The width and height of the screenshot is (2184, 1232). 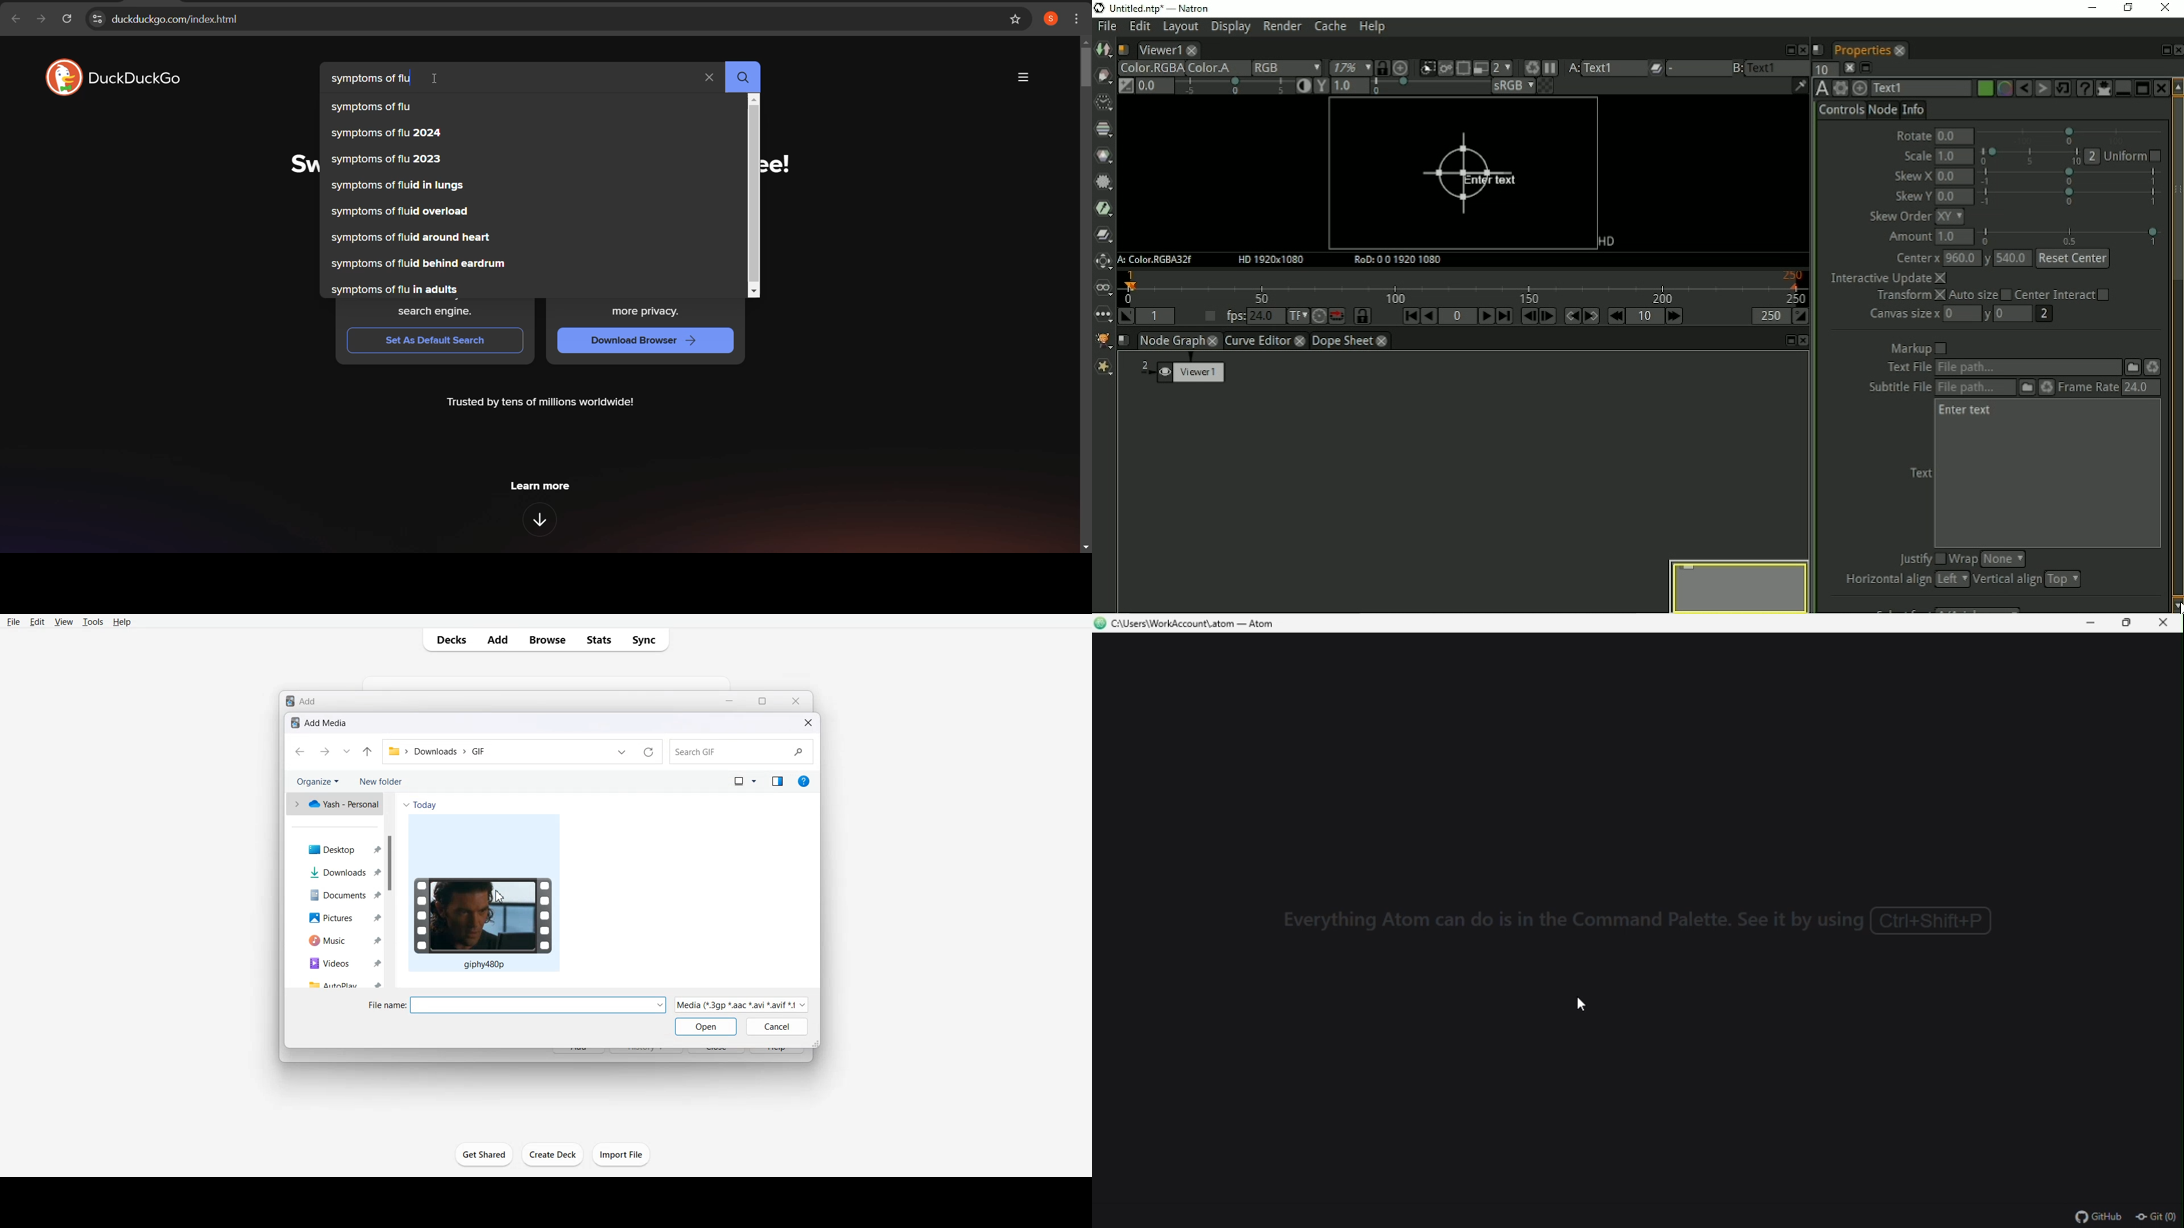 What do you see at coordinates (14, 622) in the screenshot?
I see `File` at bounding box center [14, 622].